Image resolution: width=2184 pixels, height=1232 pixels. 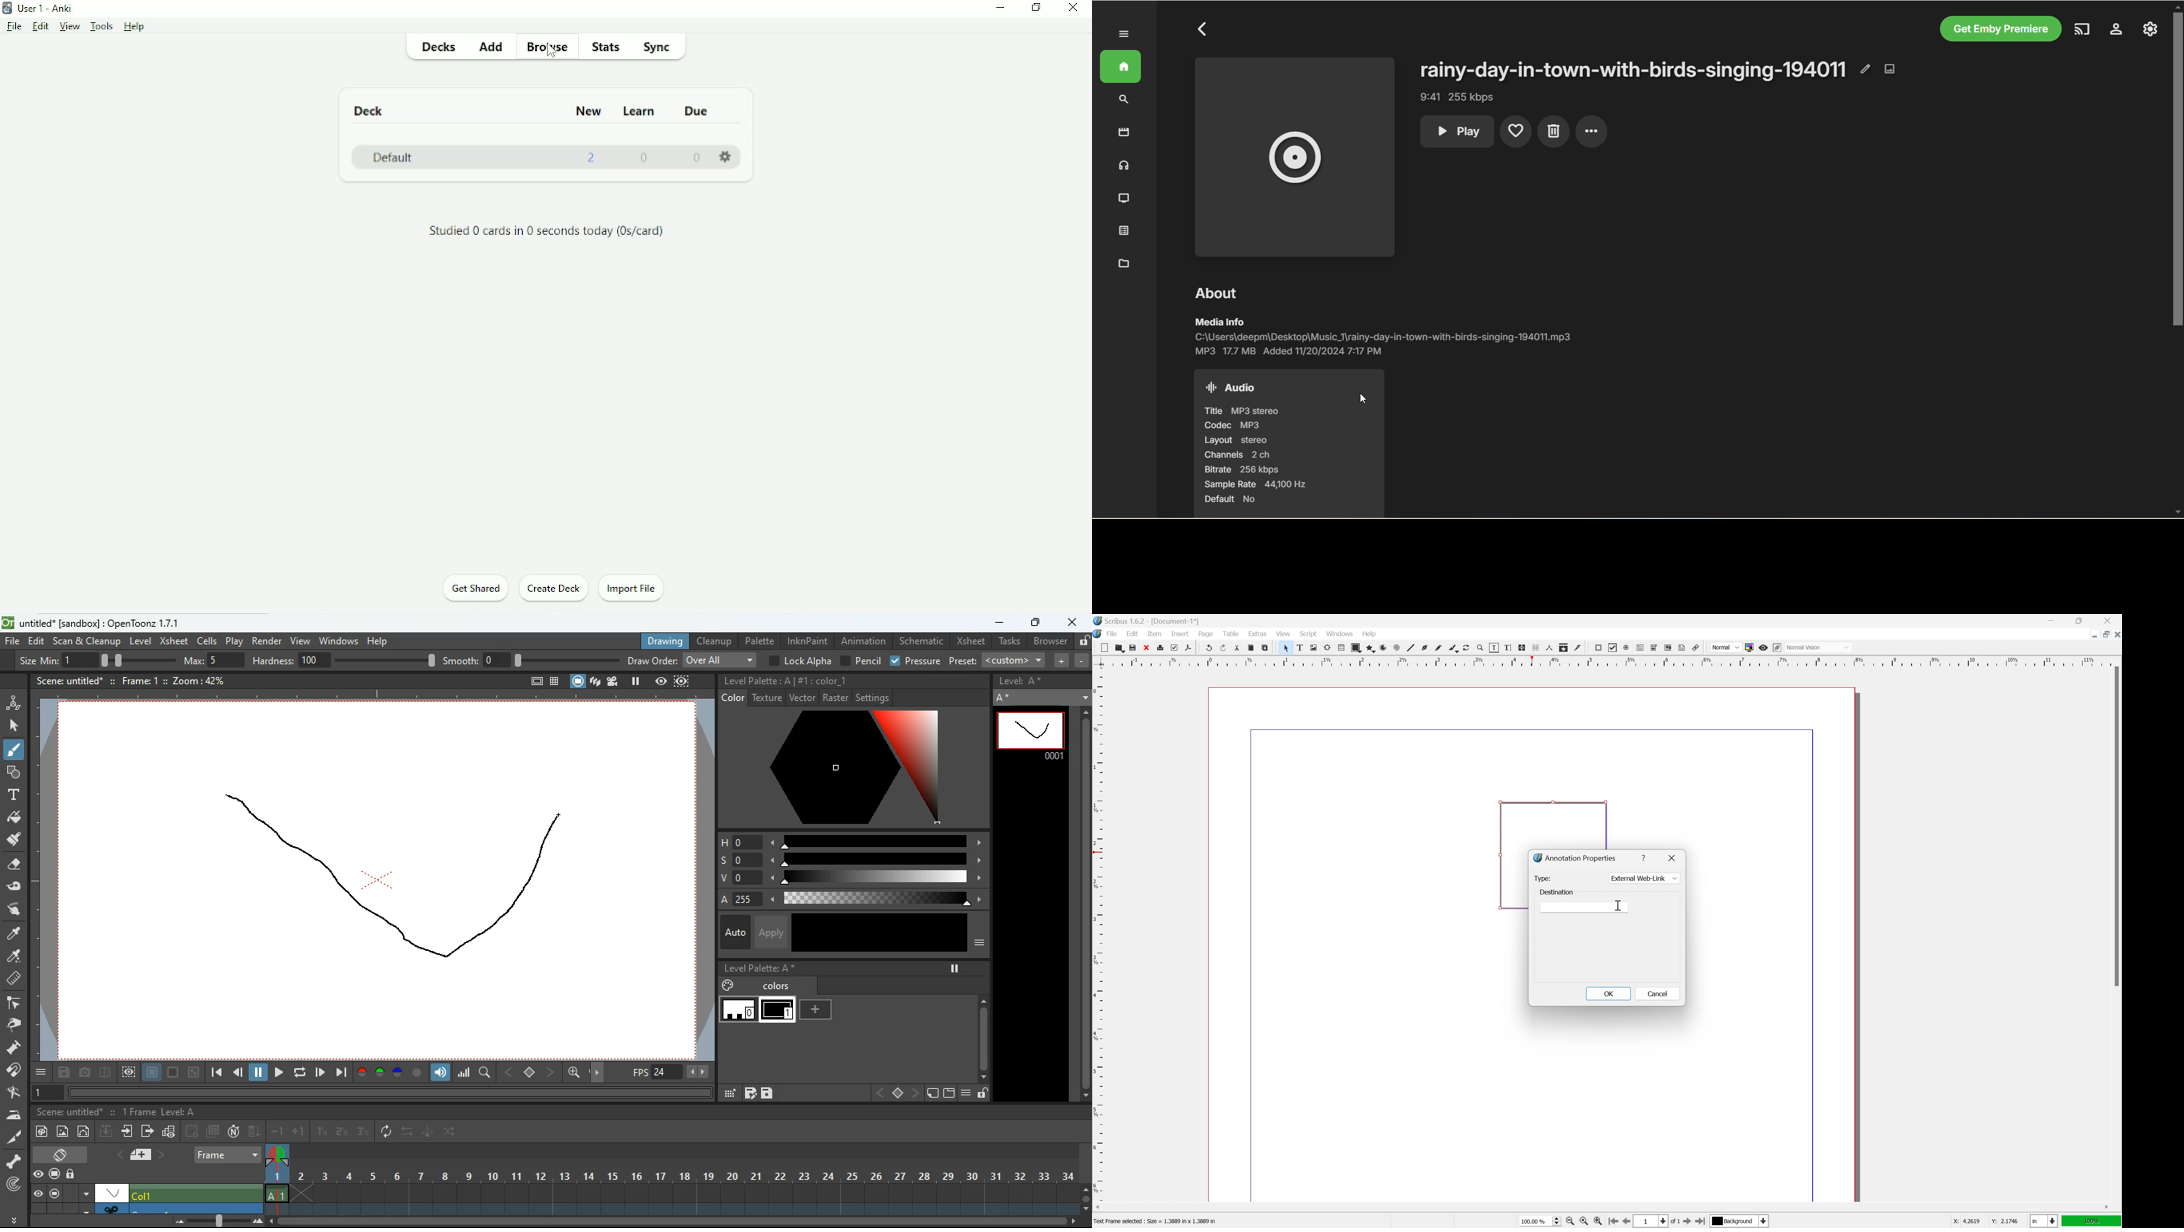 I want to click on unlink text frames, so click(x=1536, y=647).